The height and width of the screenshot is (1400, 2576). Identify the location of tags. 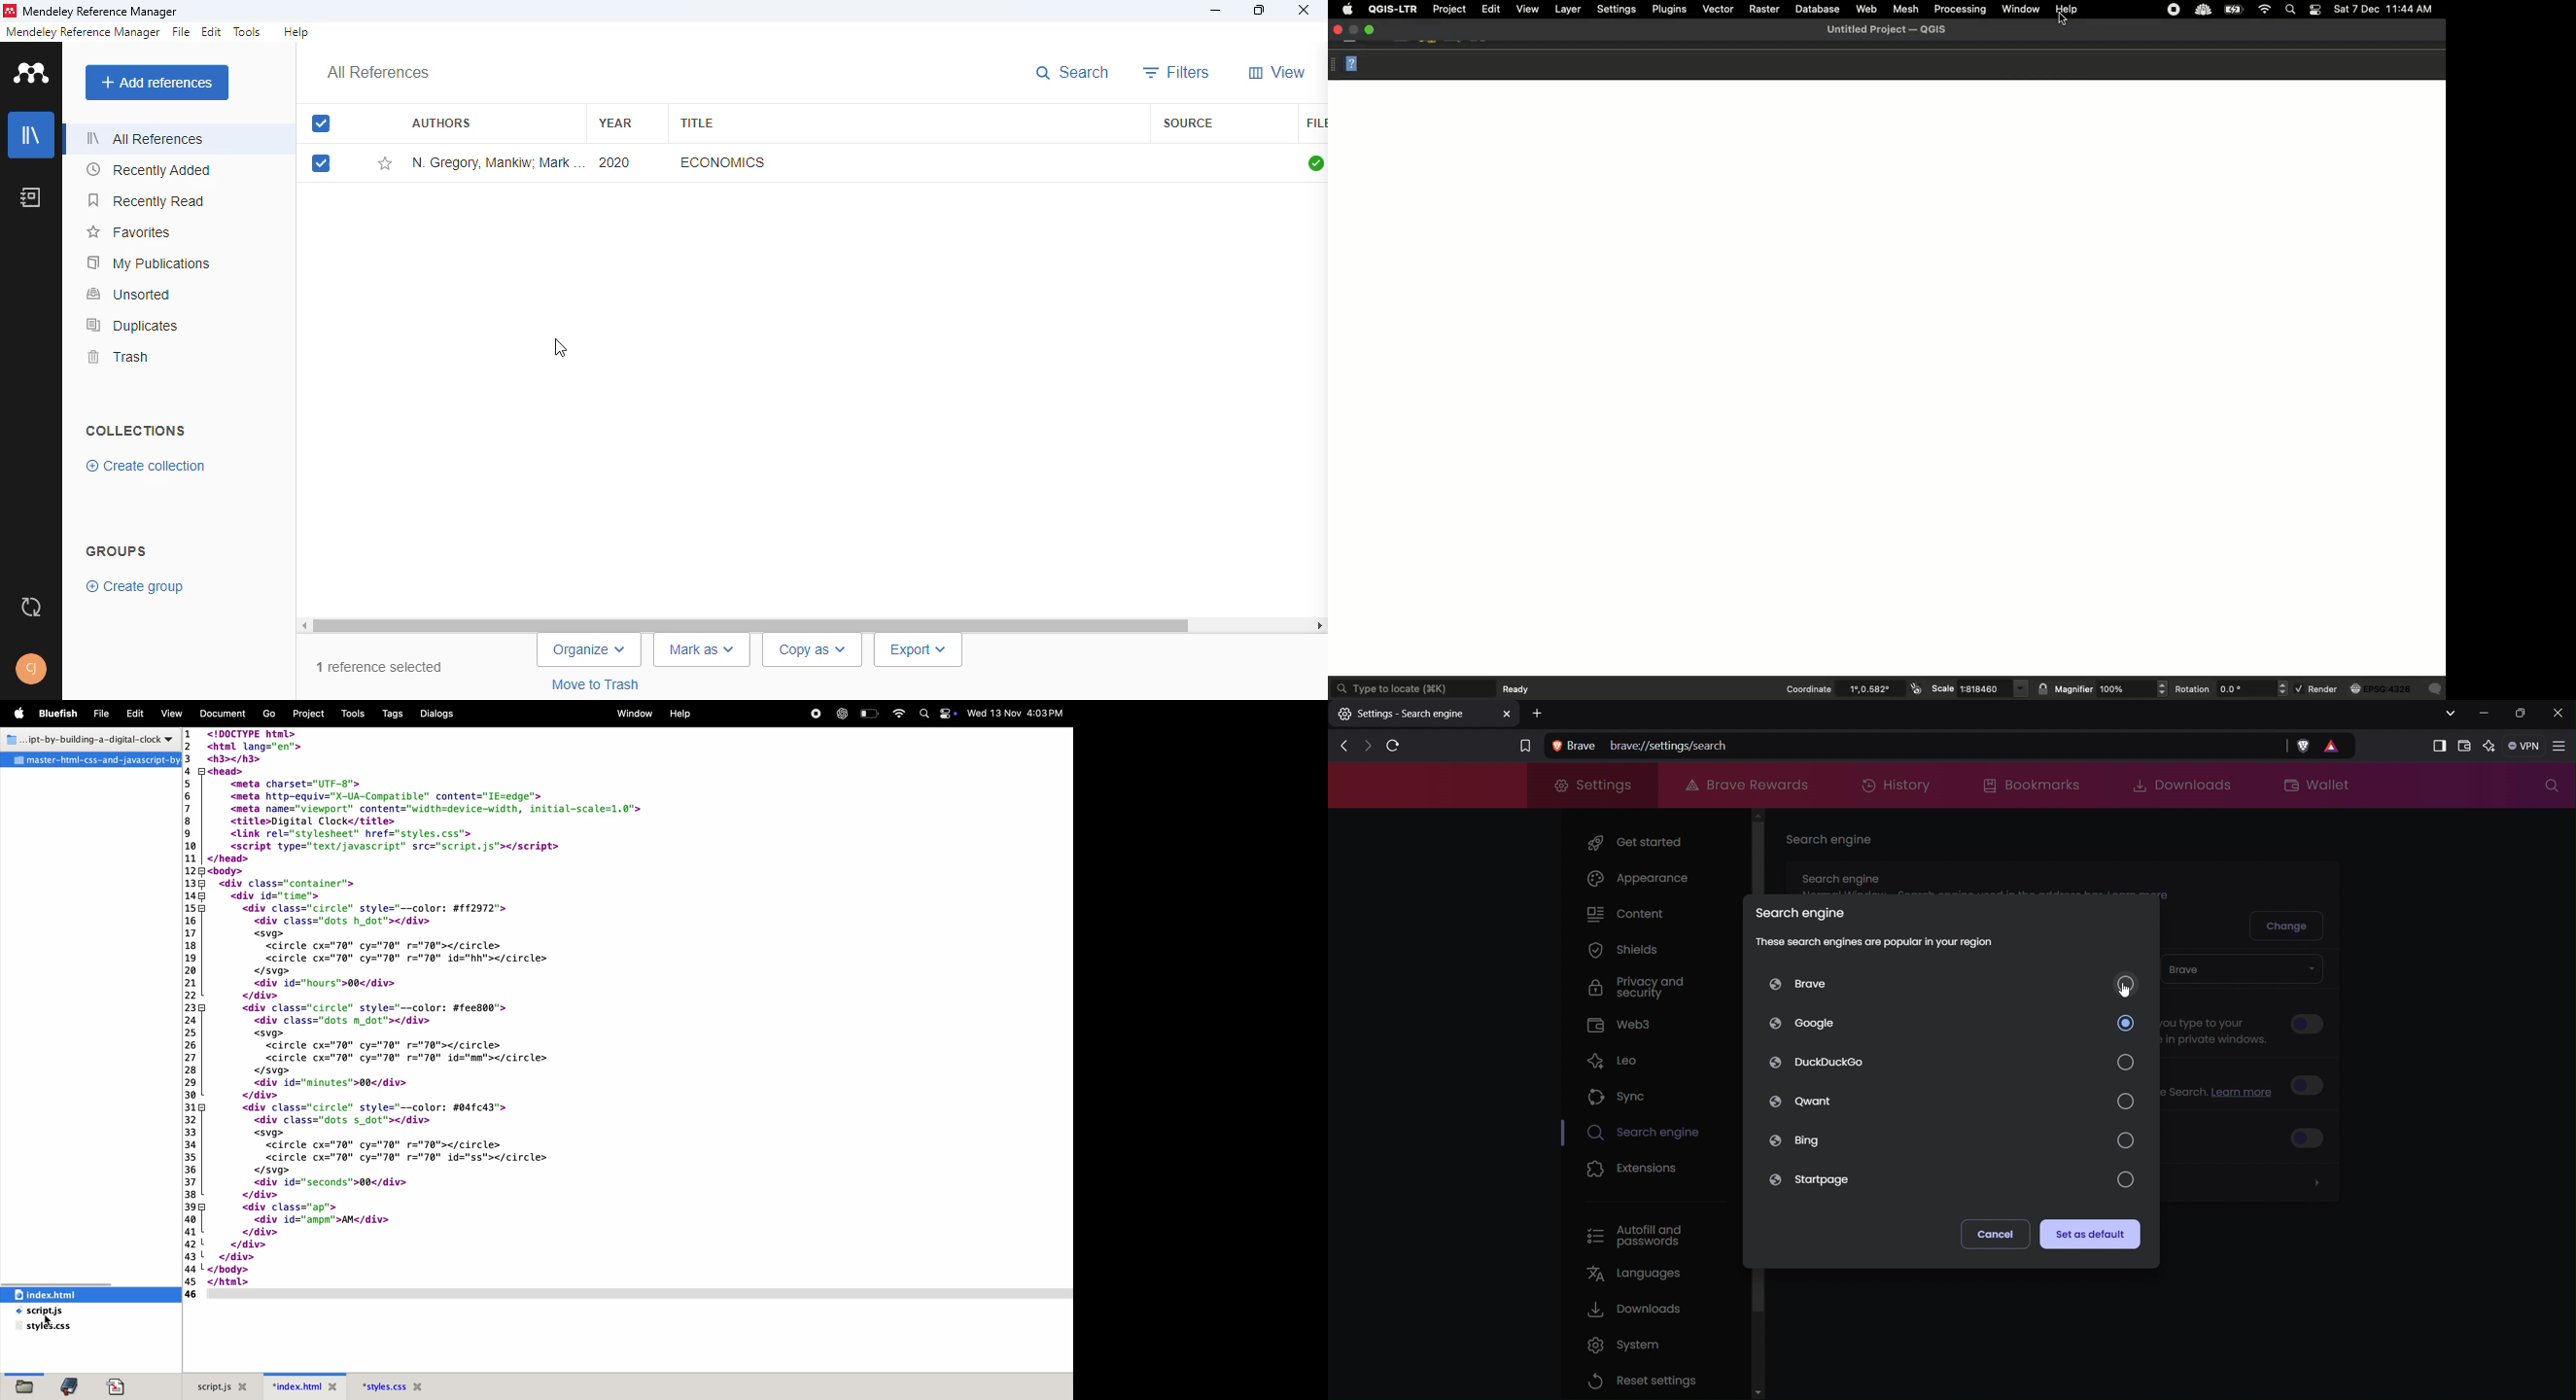
(390, 714).